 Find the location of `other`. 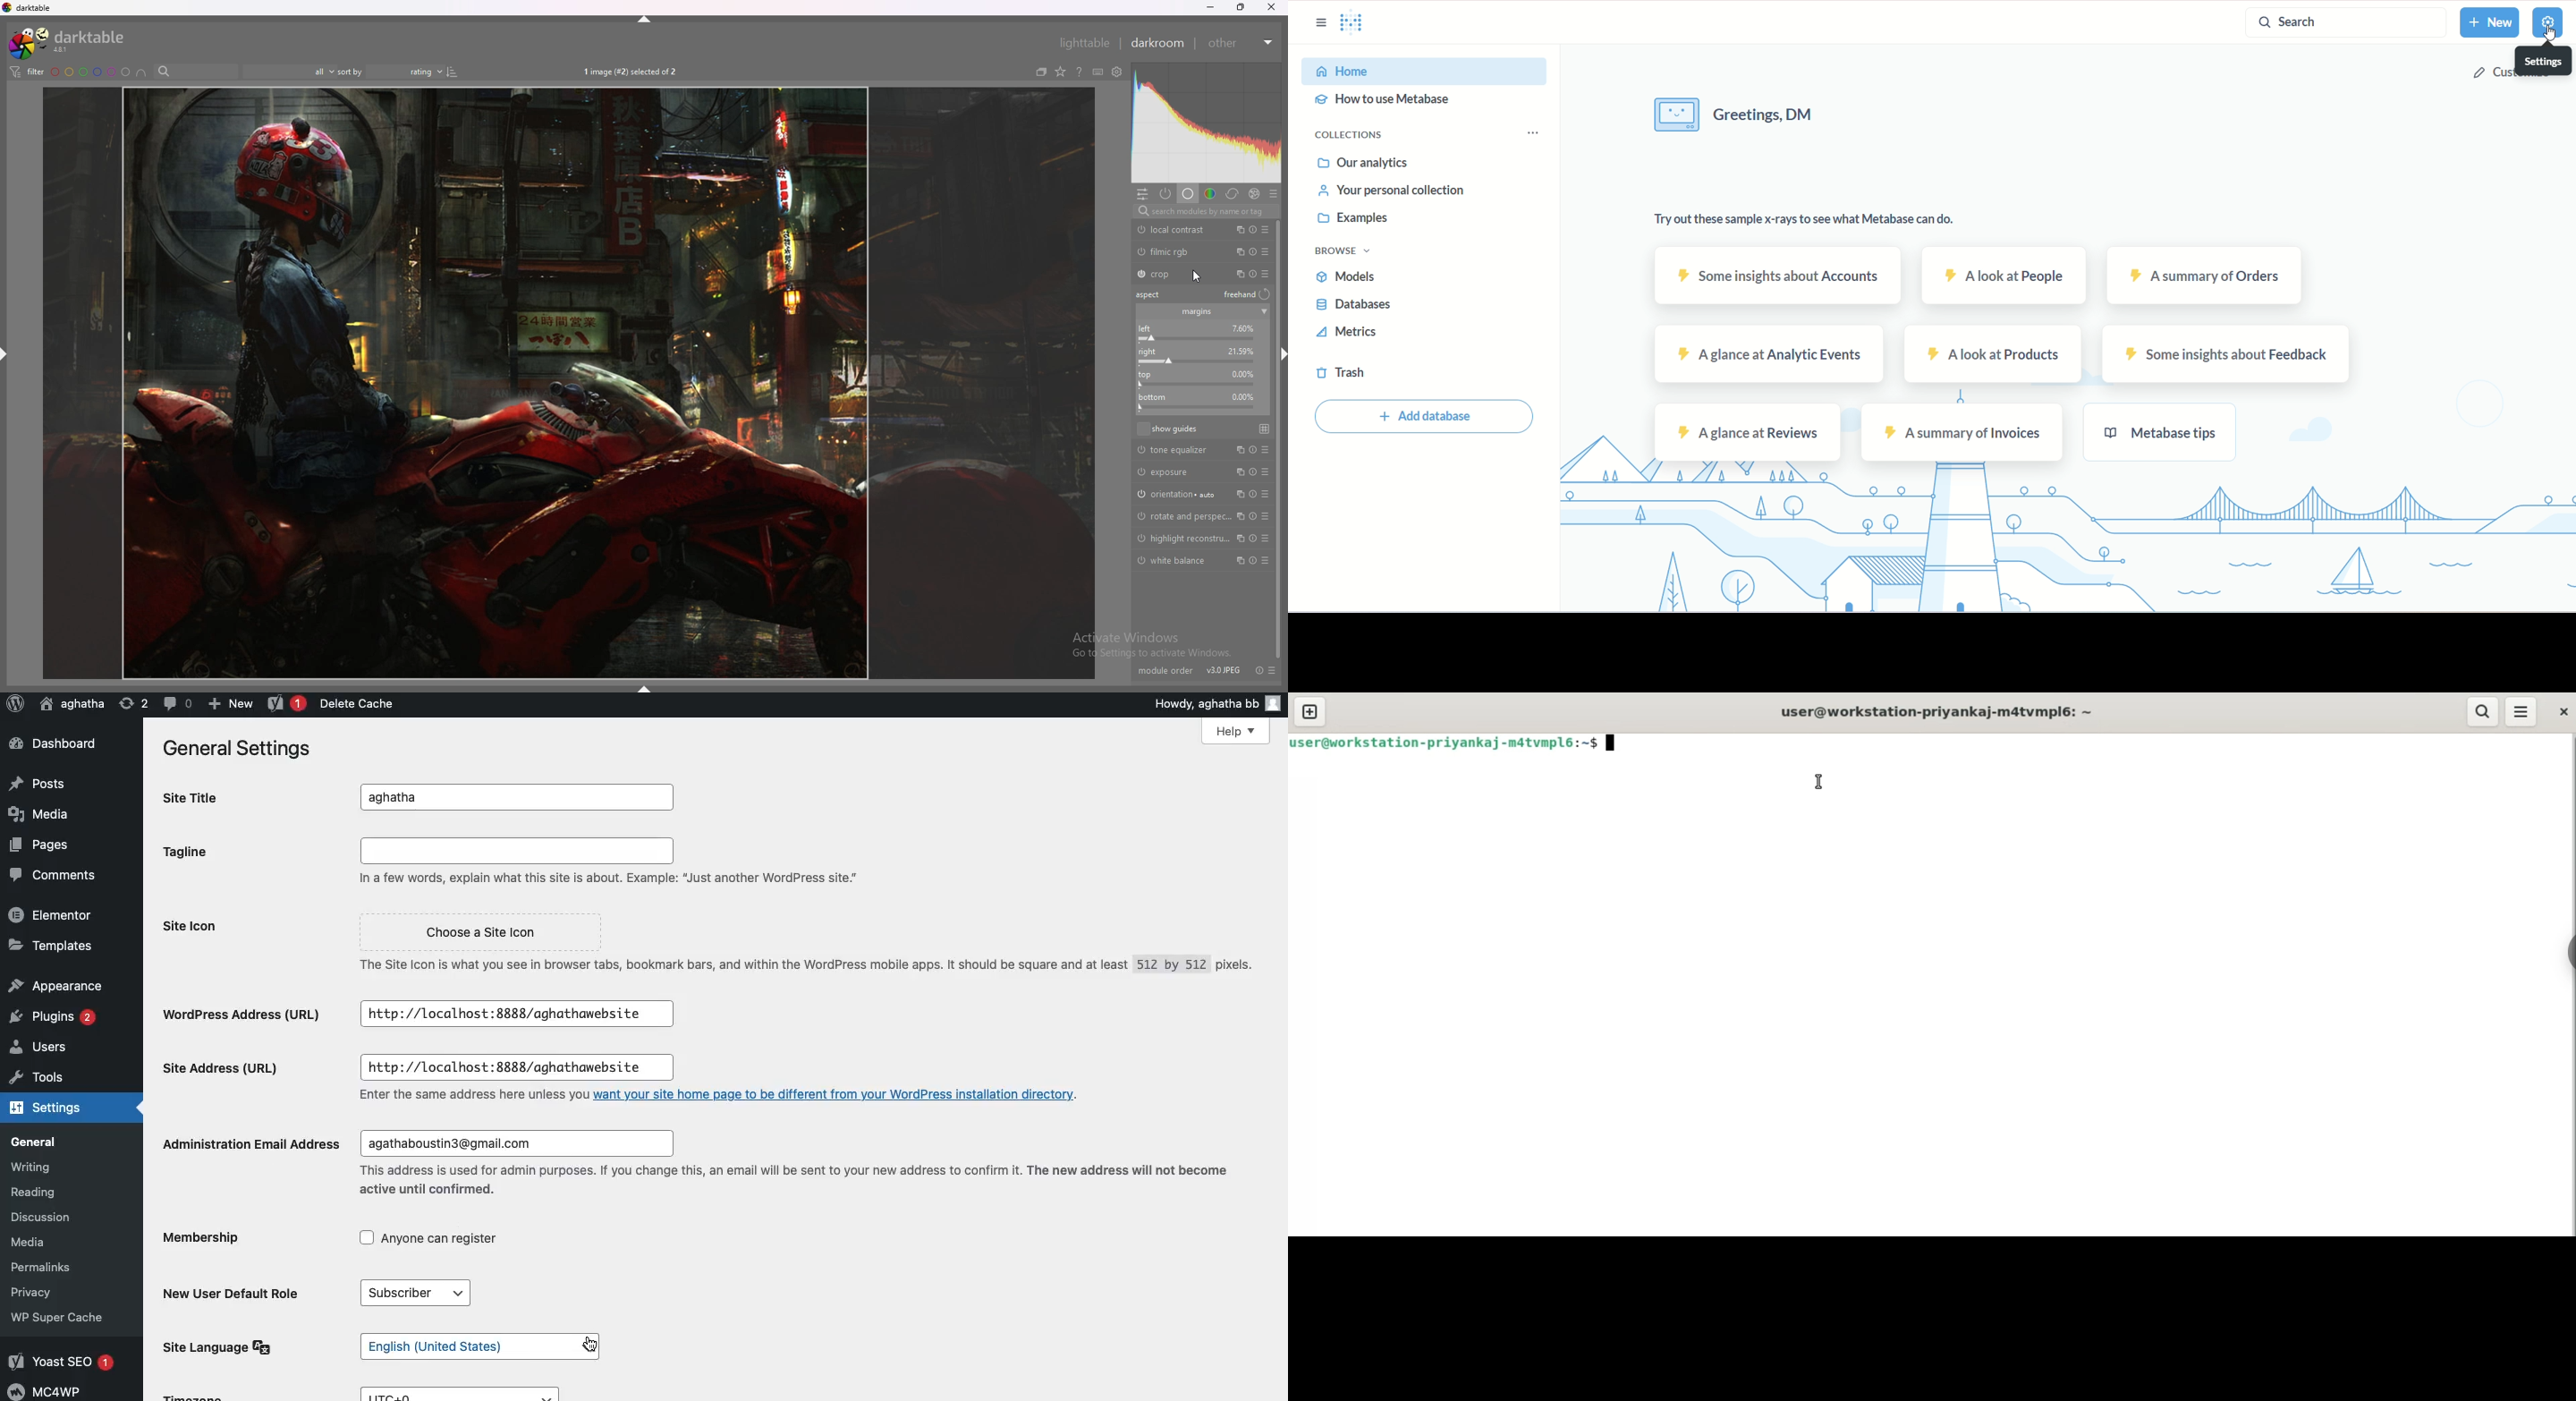

other is located at coordinates (1241, 43).